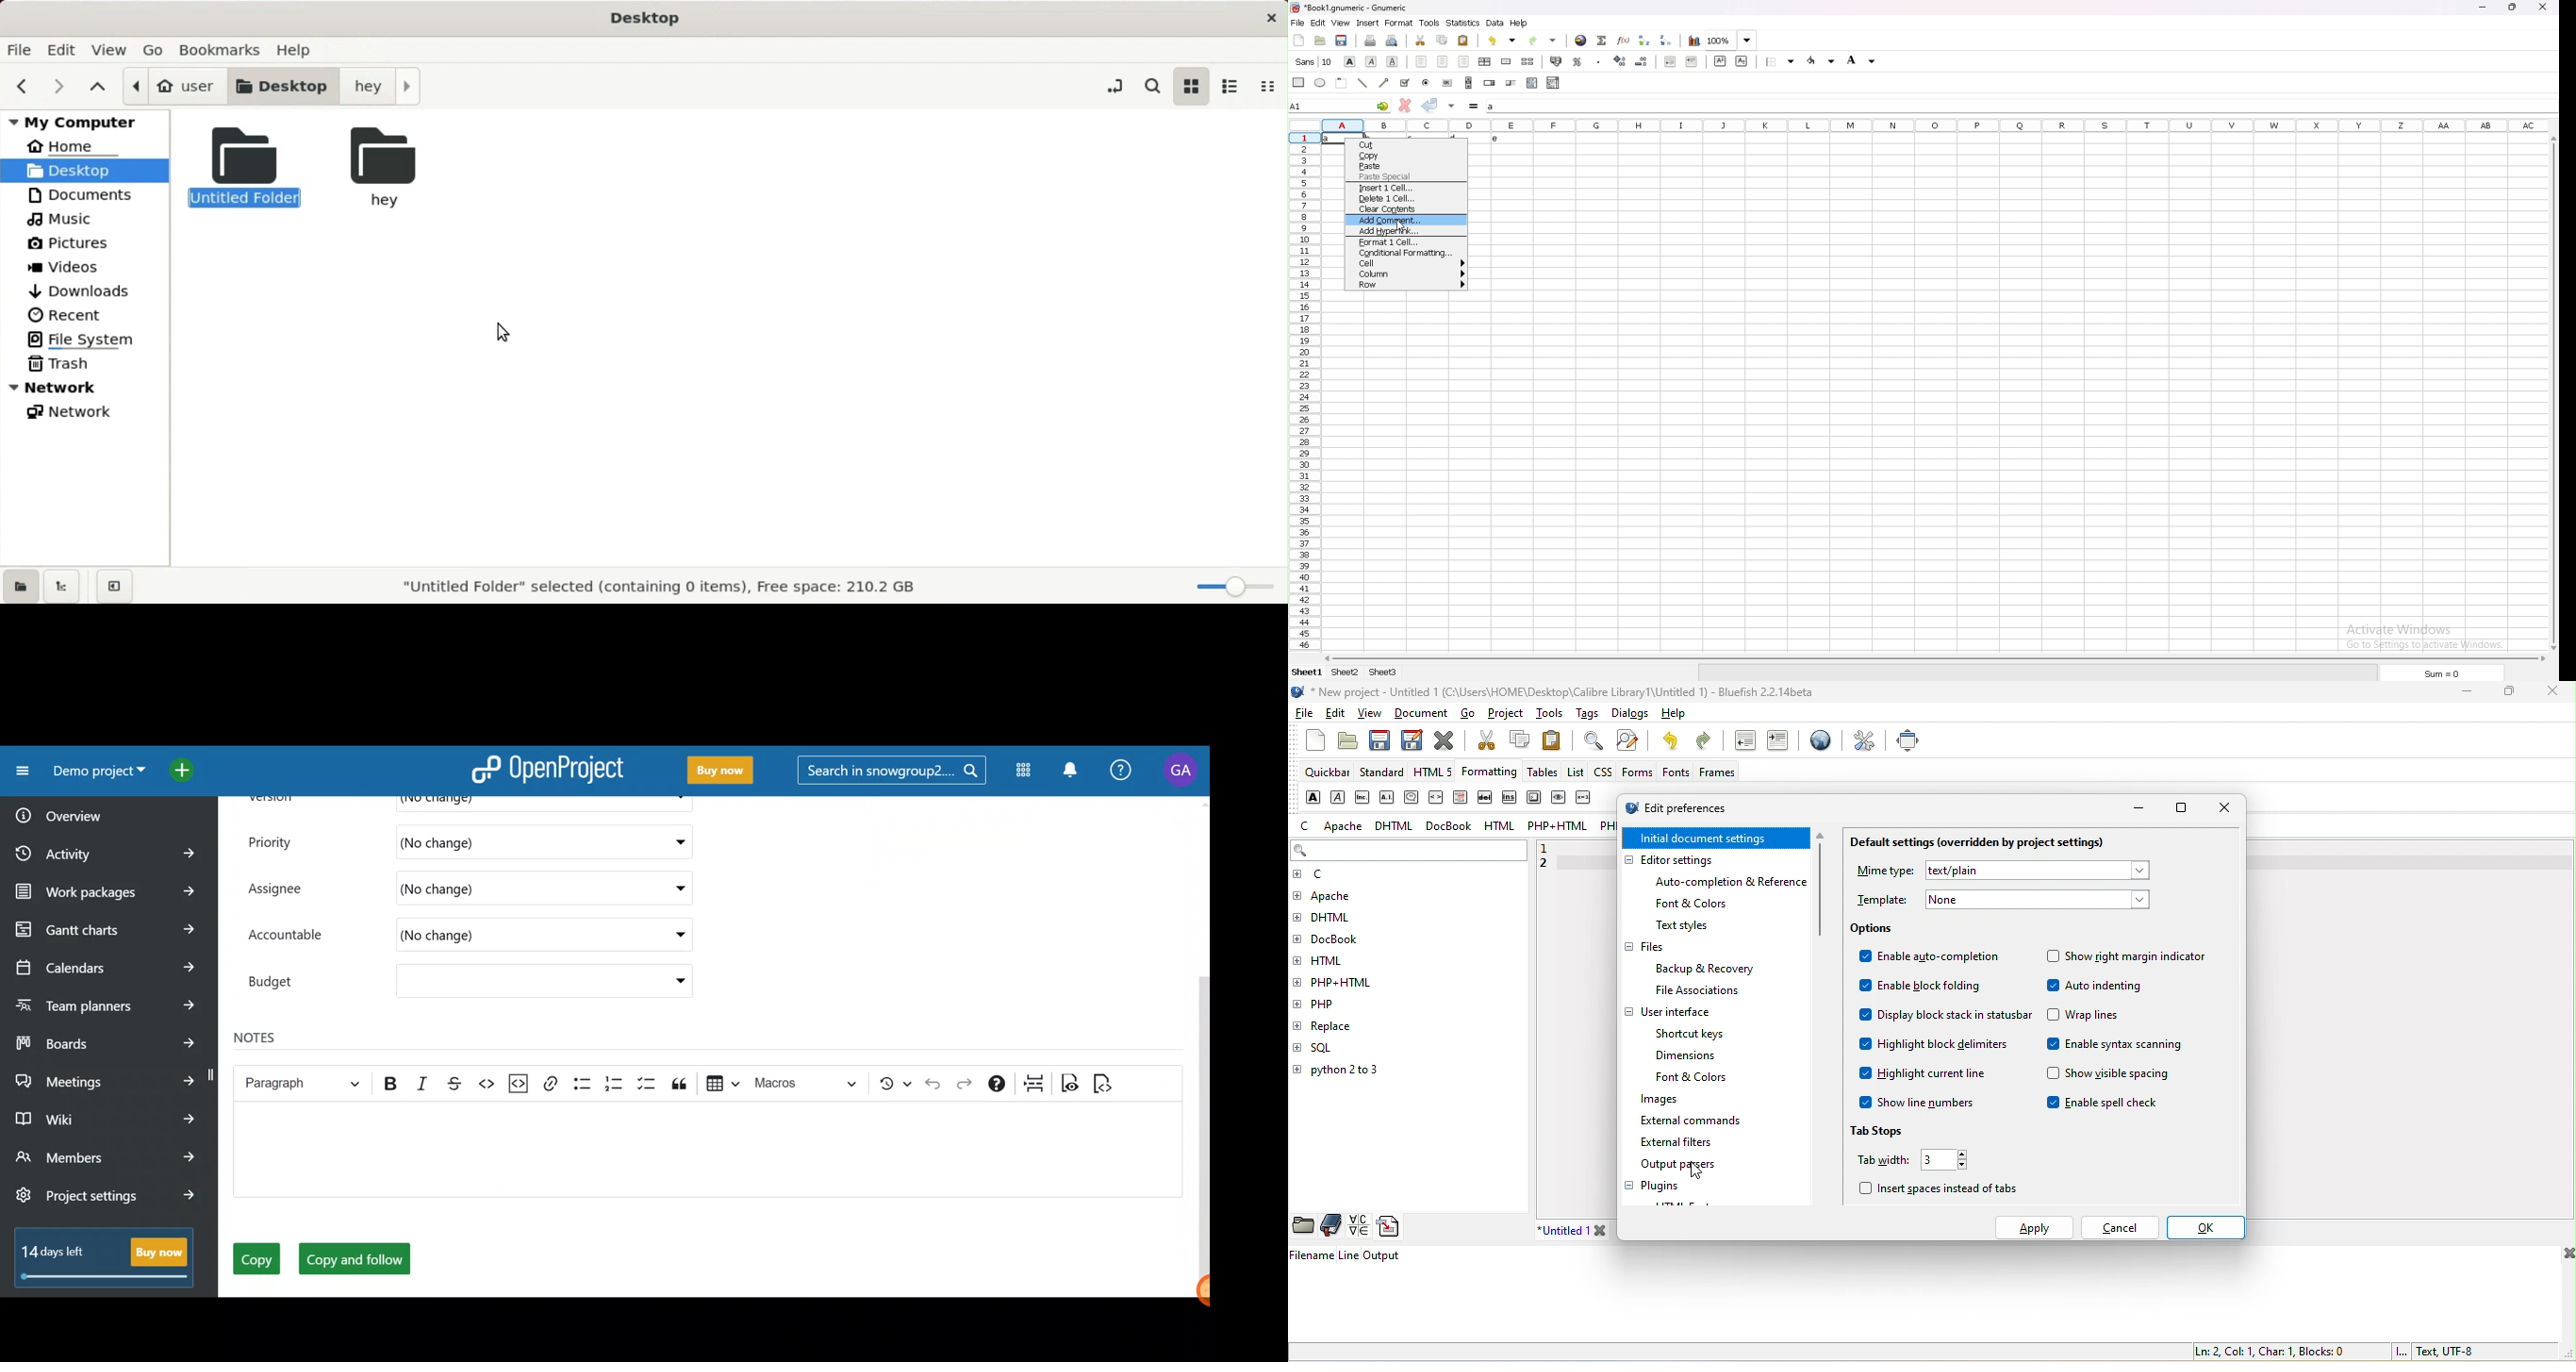 Image resolution: width=2576 pixels, height=1372 pixels. Describe the element at coordinates (103, 1115) in the screenshot. I see `Wiki` at that location.